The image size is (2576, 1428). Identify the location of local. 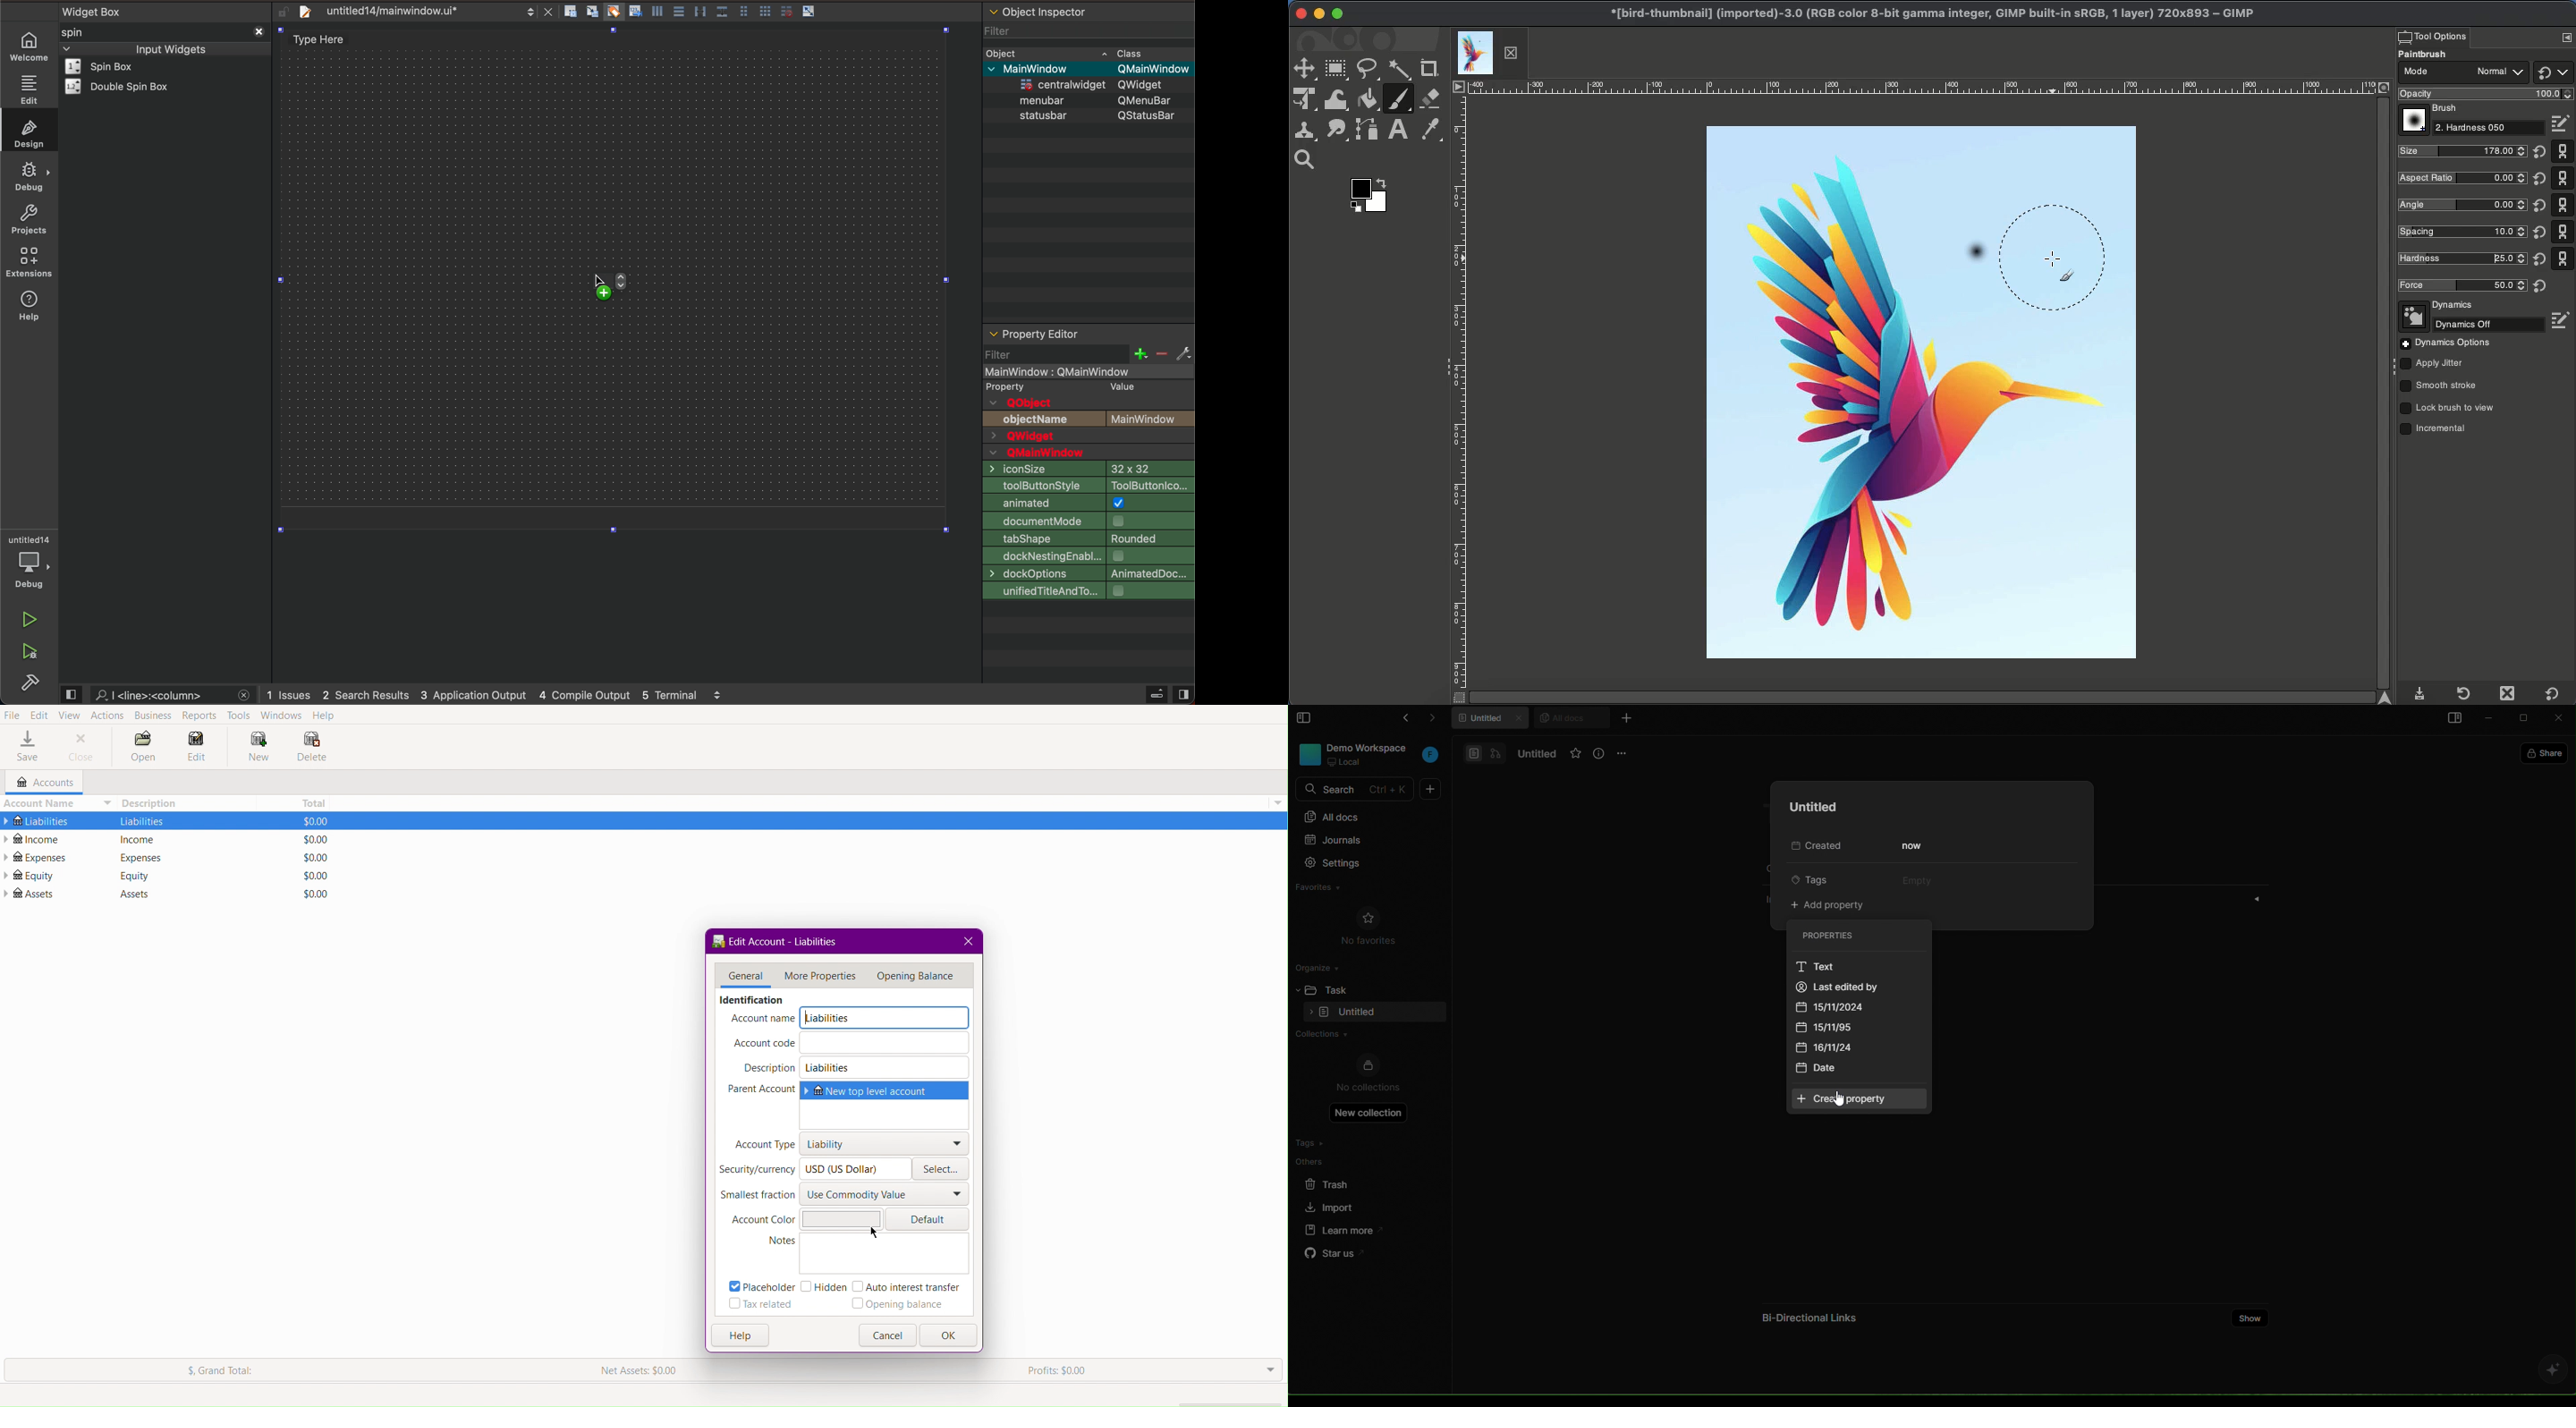
(1346, 762).